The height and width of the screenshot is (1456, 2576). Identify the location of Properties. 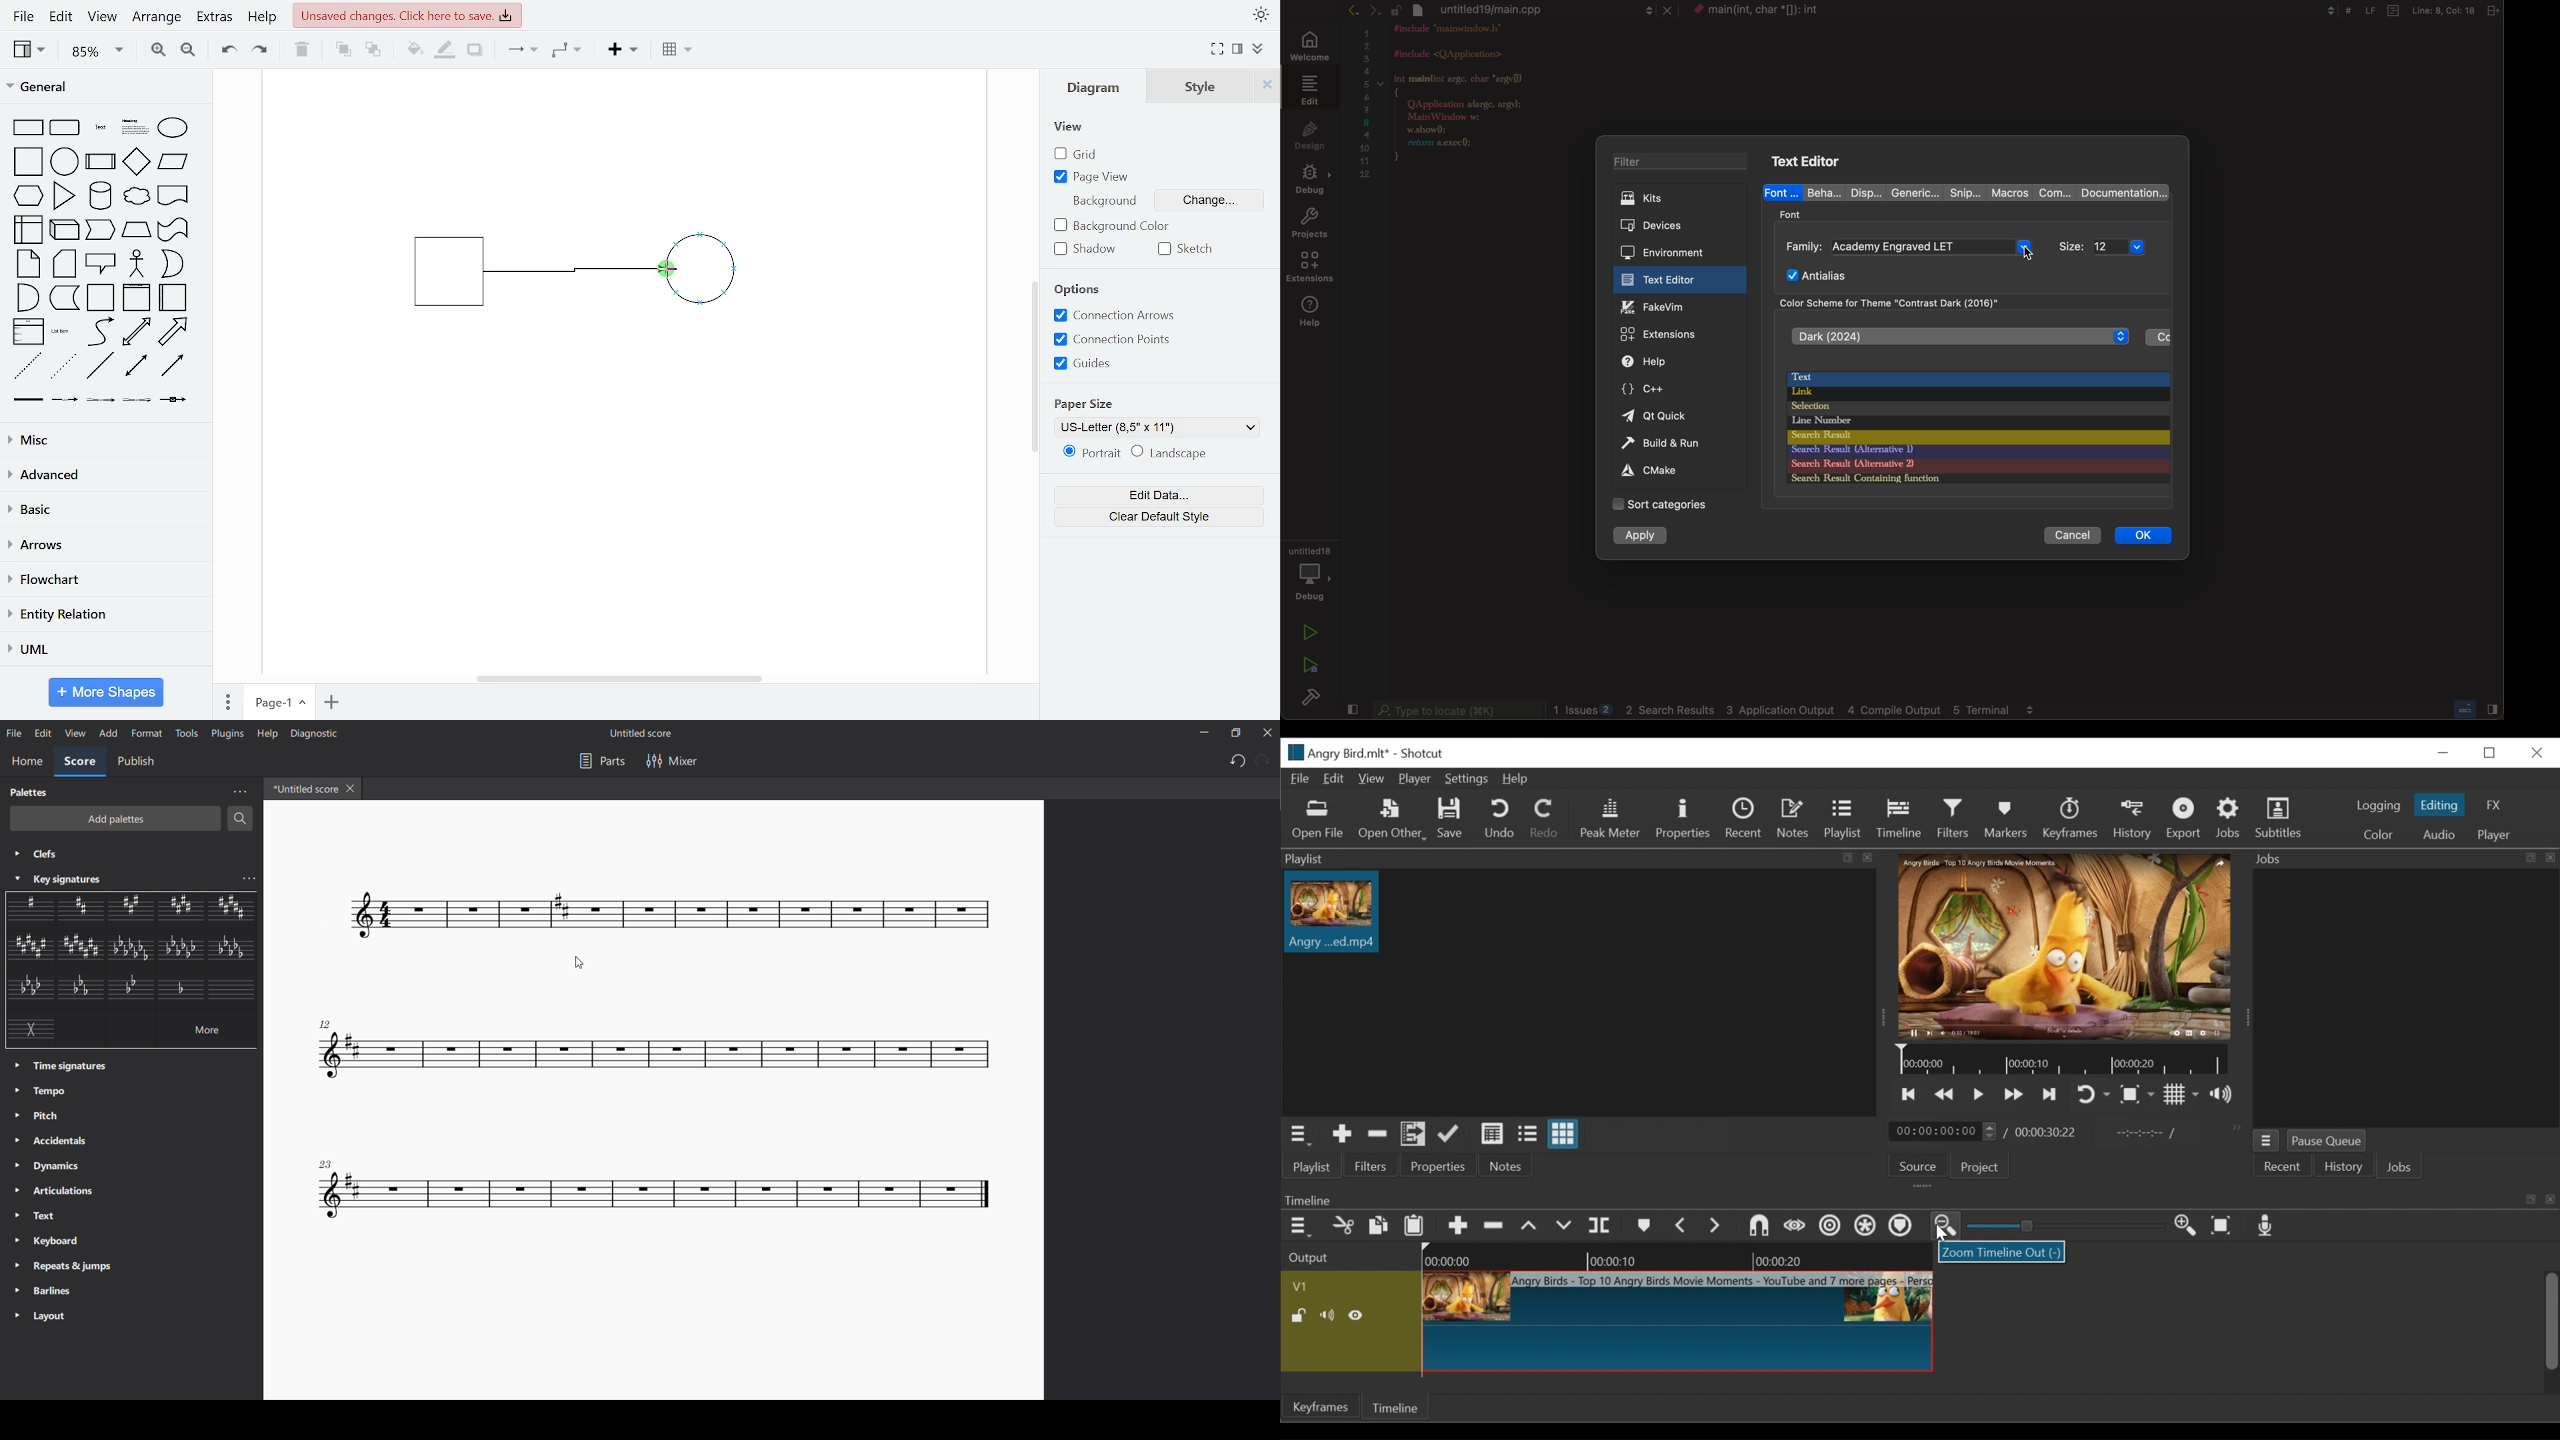
(1685, 819).